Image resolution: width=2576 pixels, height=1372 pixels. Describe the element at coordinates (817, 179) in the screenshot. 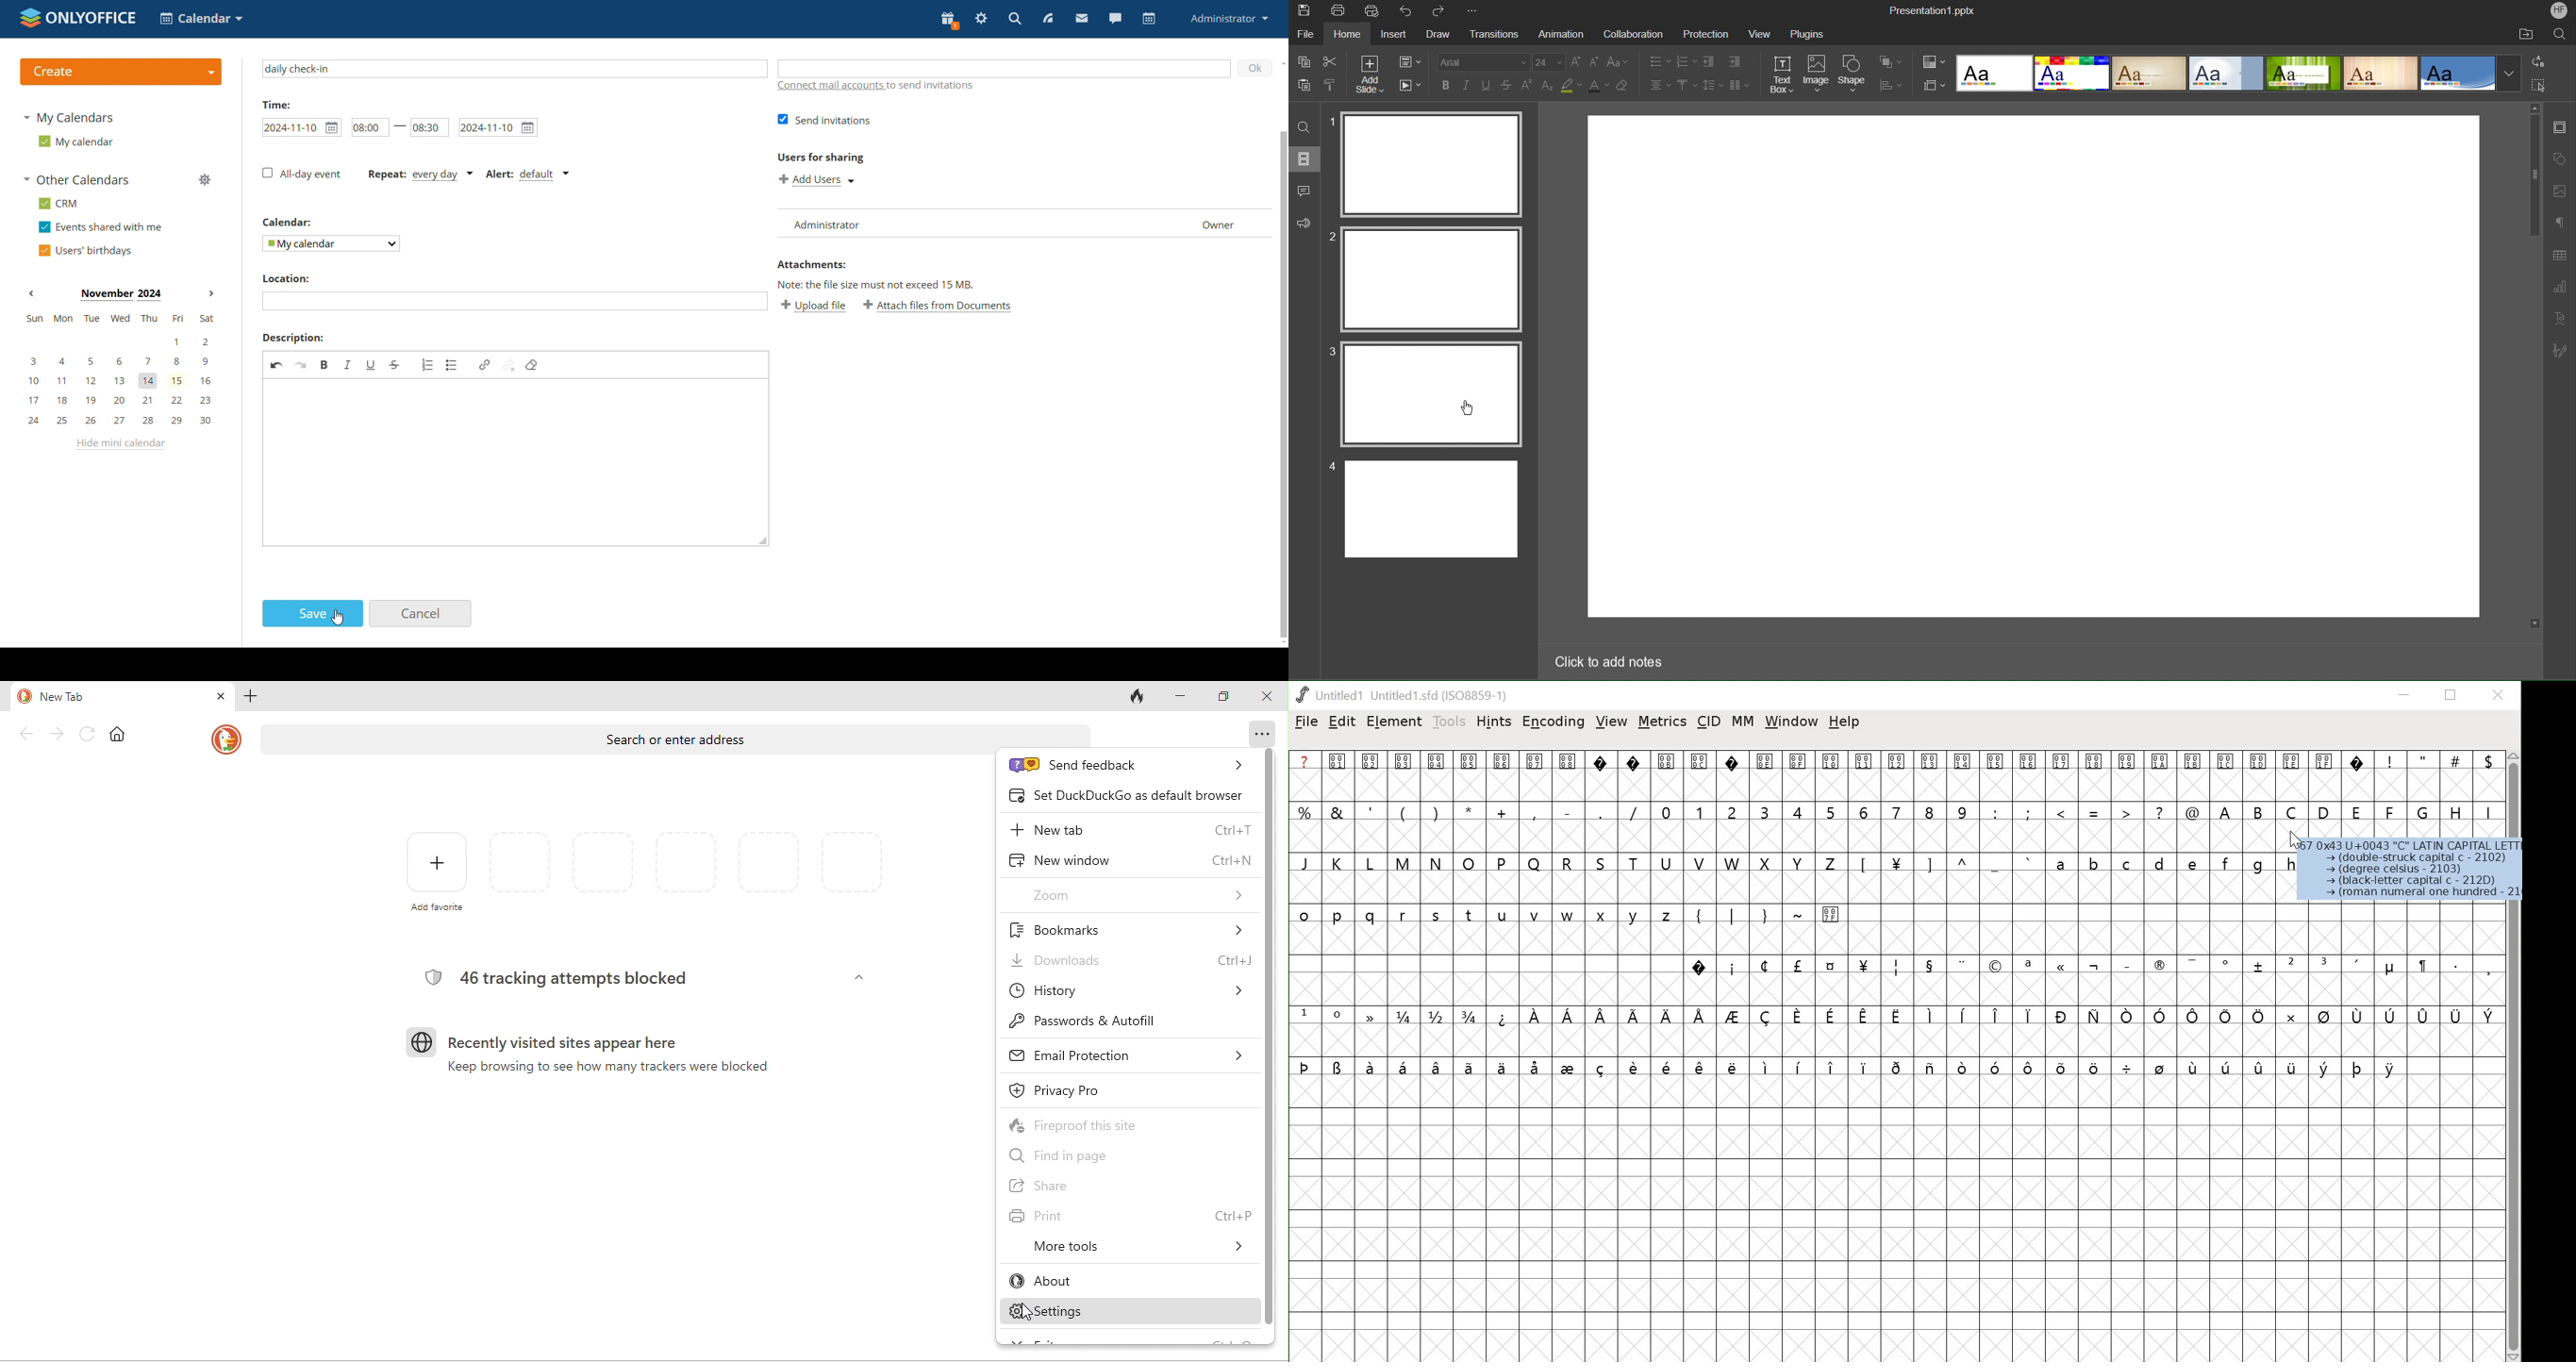

I see `add users` at that location.